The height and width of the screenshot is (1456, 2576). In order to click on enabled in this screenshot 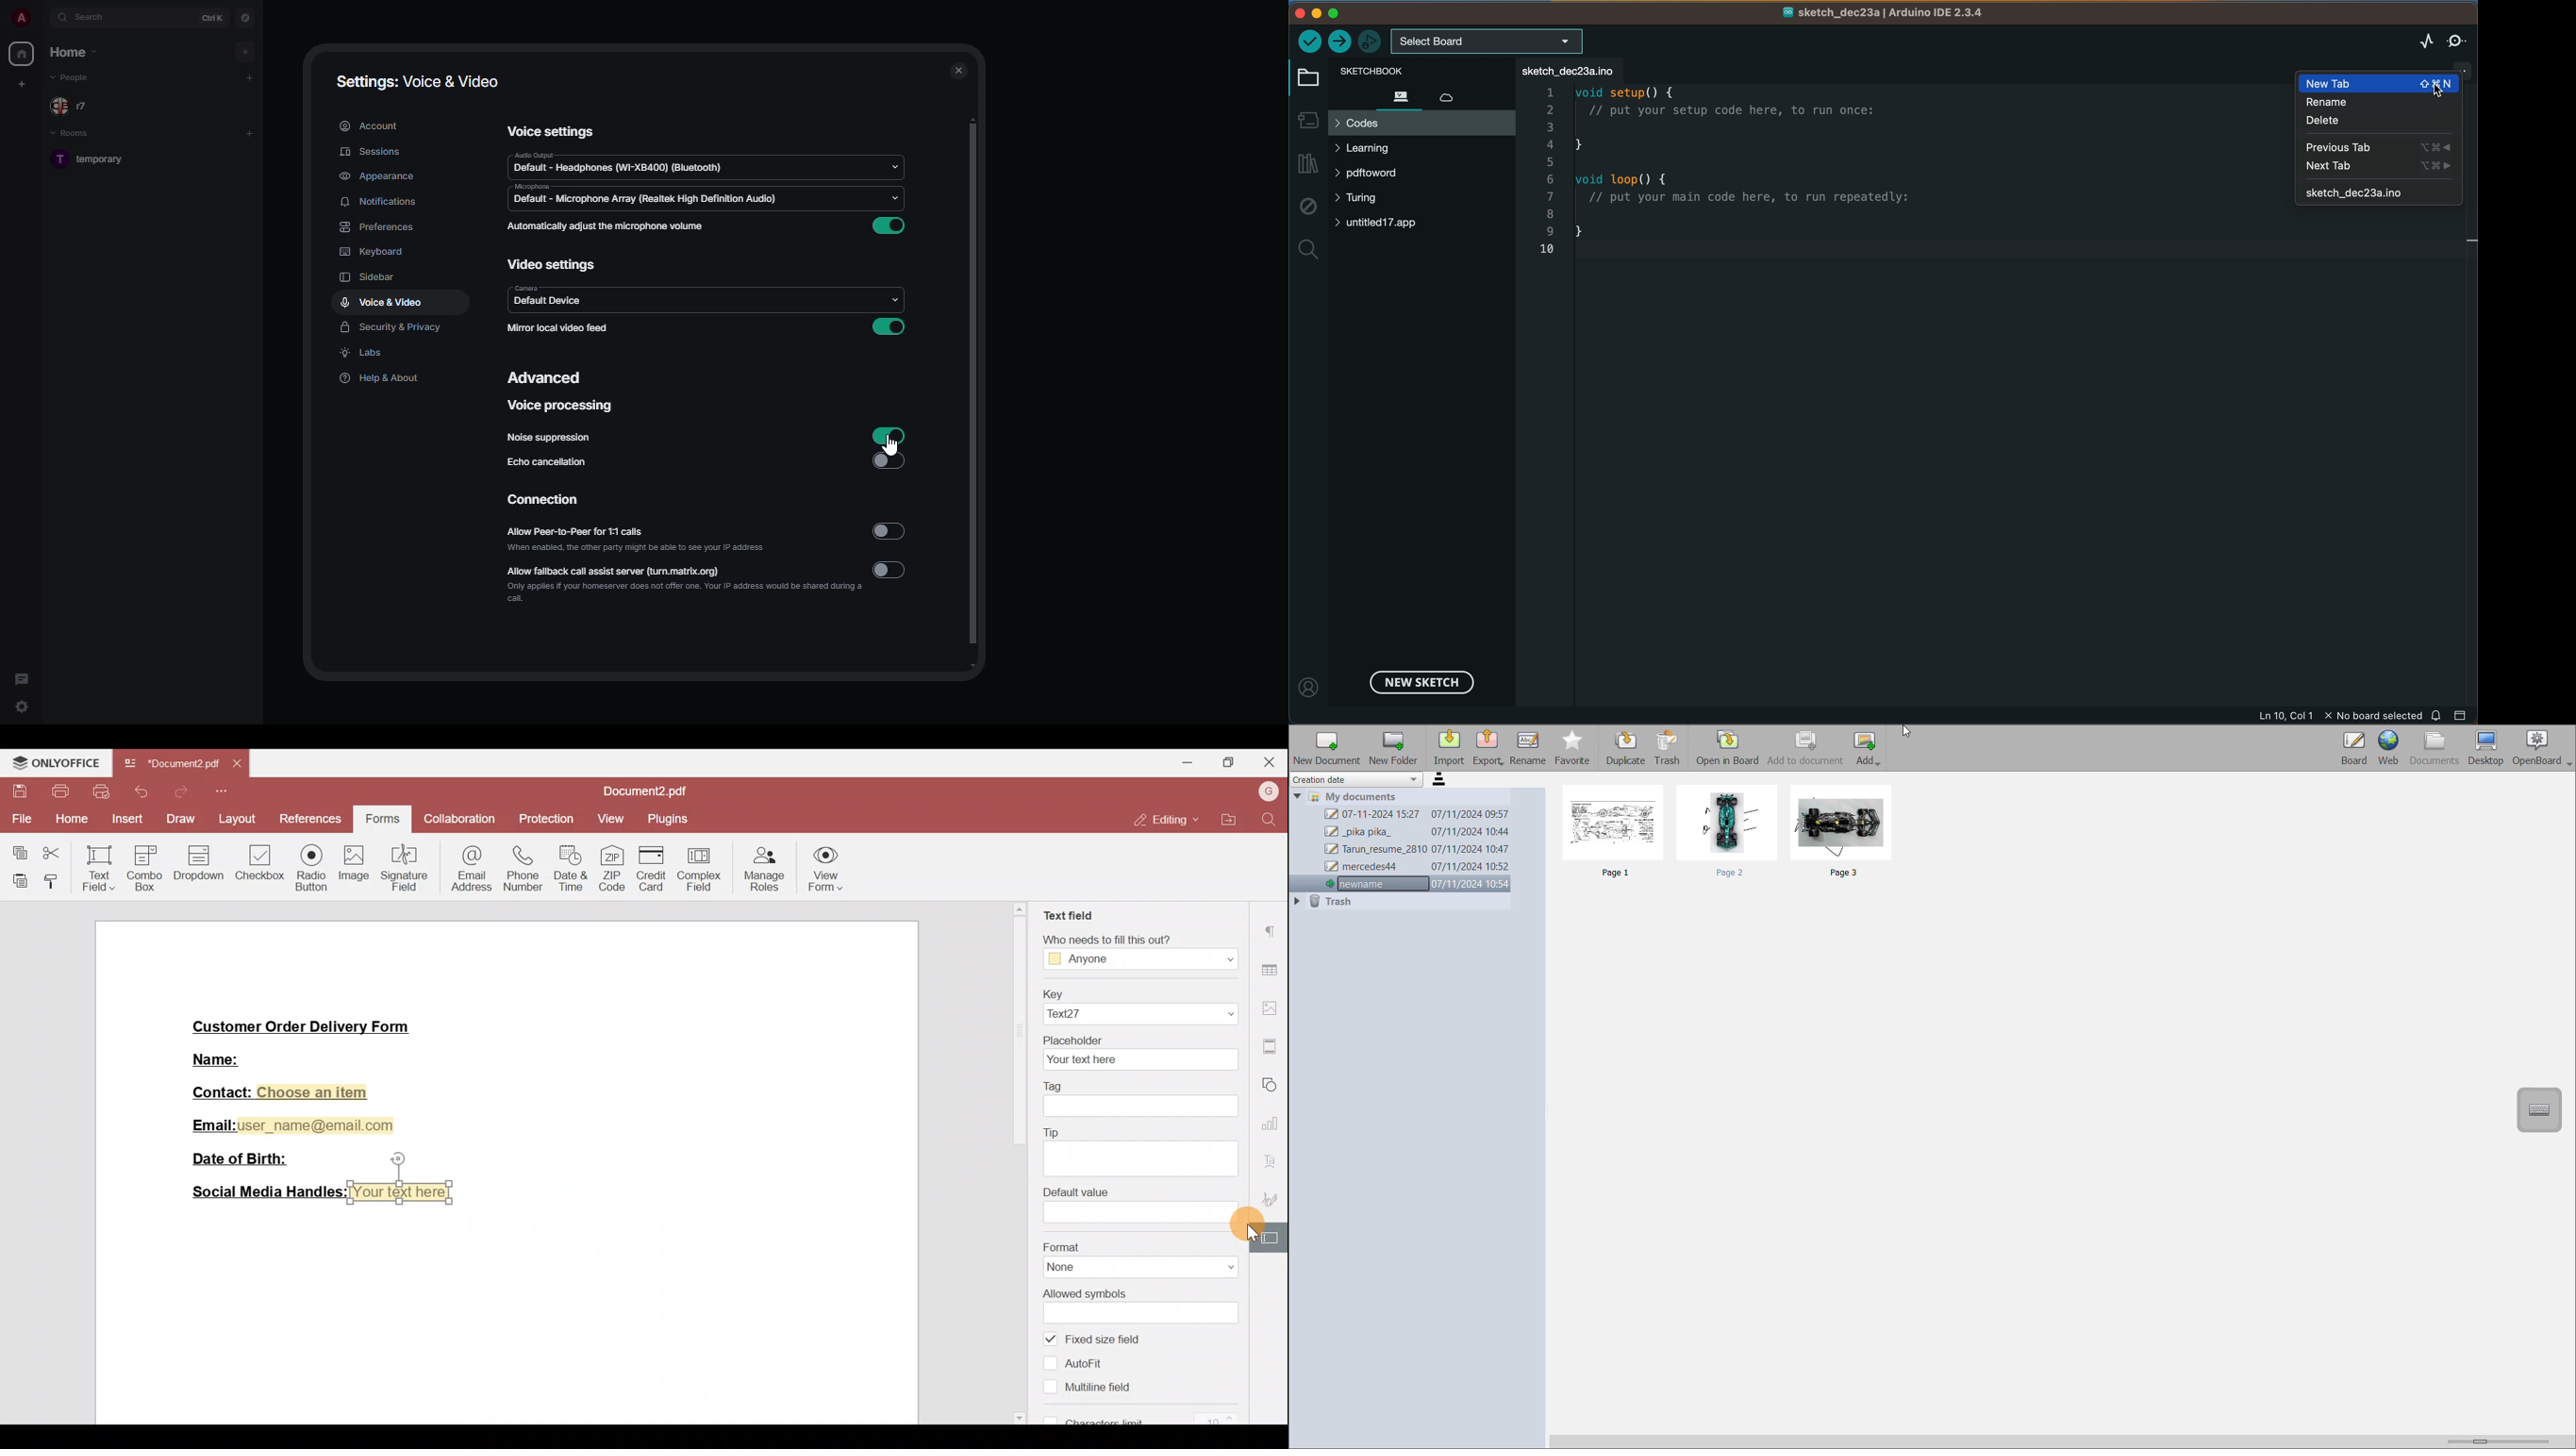, I will do `click(889, 327)`.